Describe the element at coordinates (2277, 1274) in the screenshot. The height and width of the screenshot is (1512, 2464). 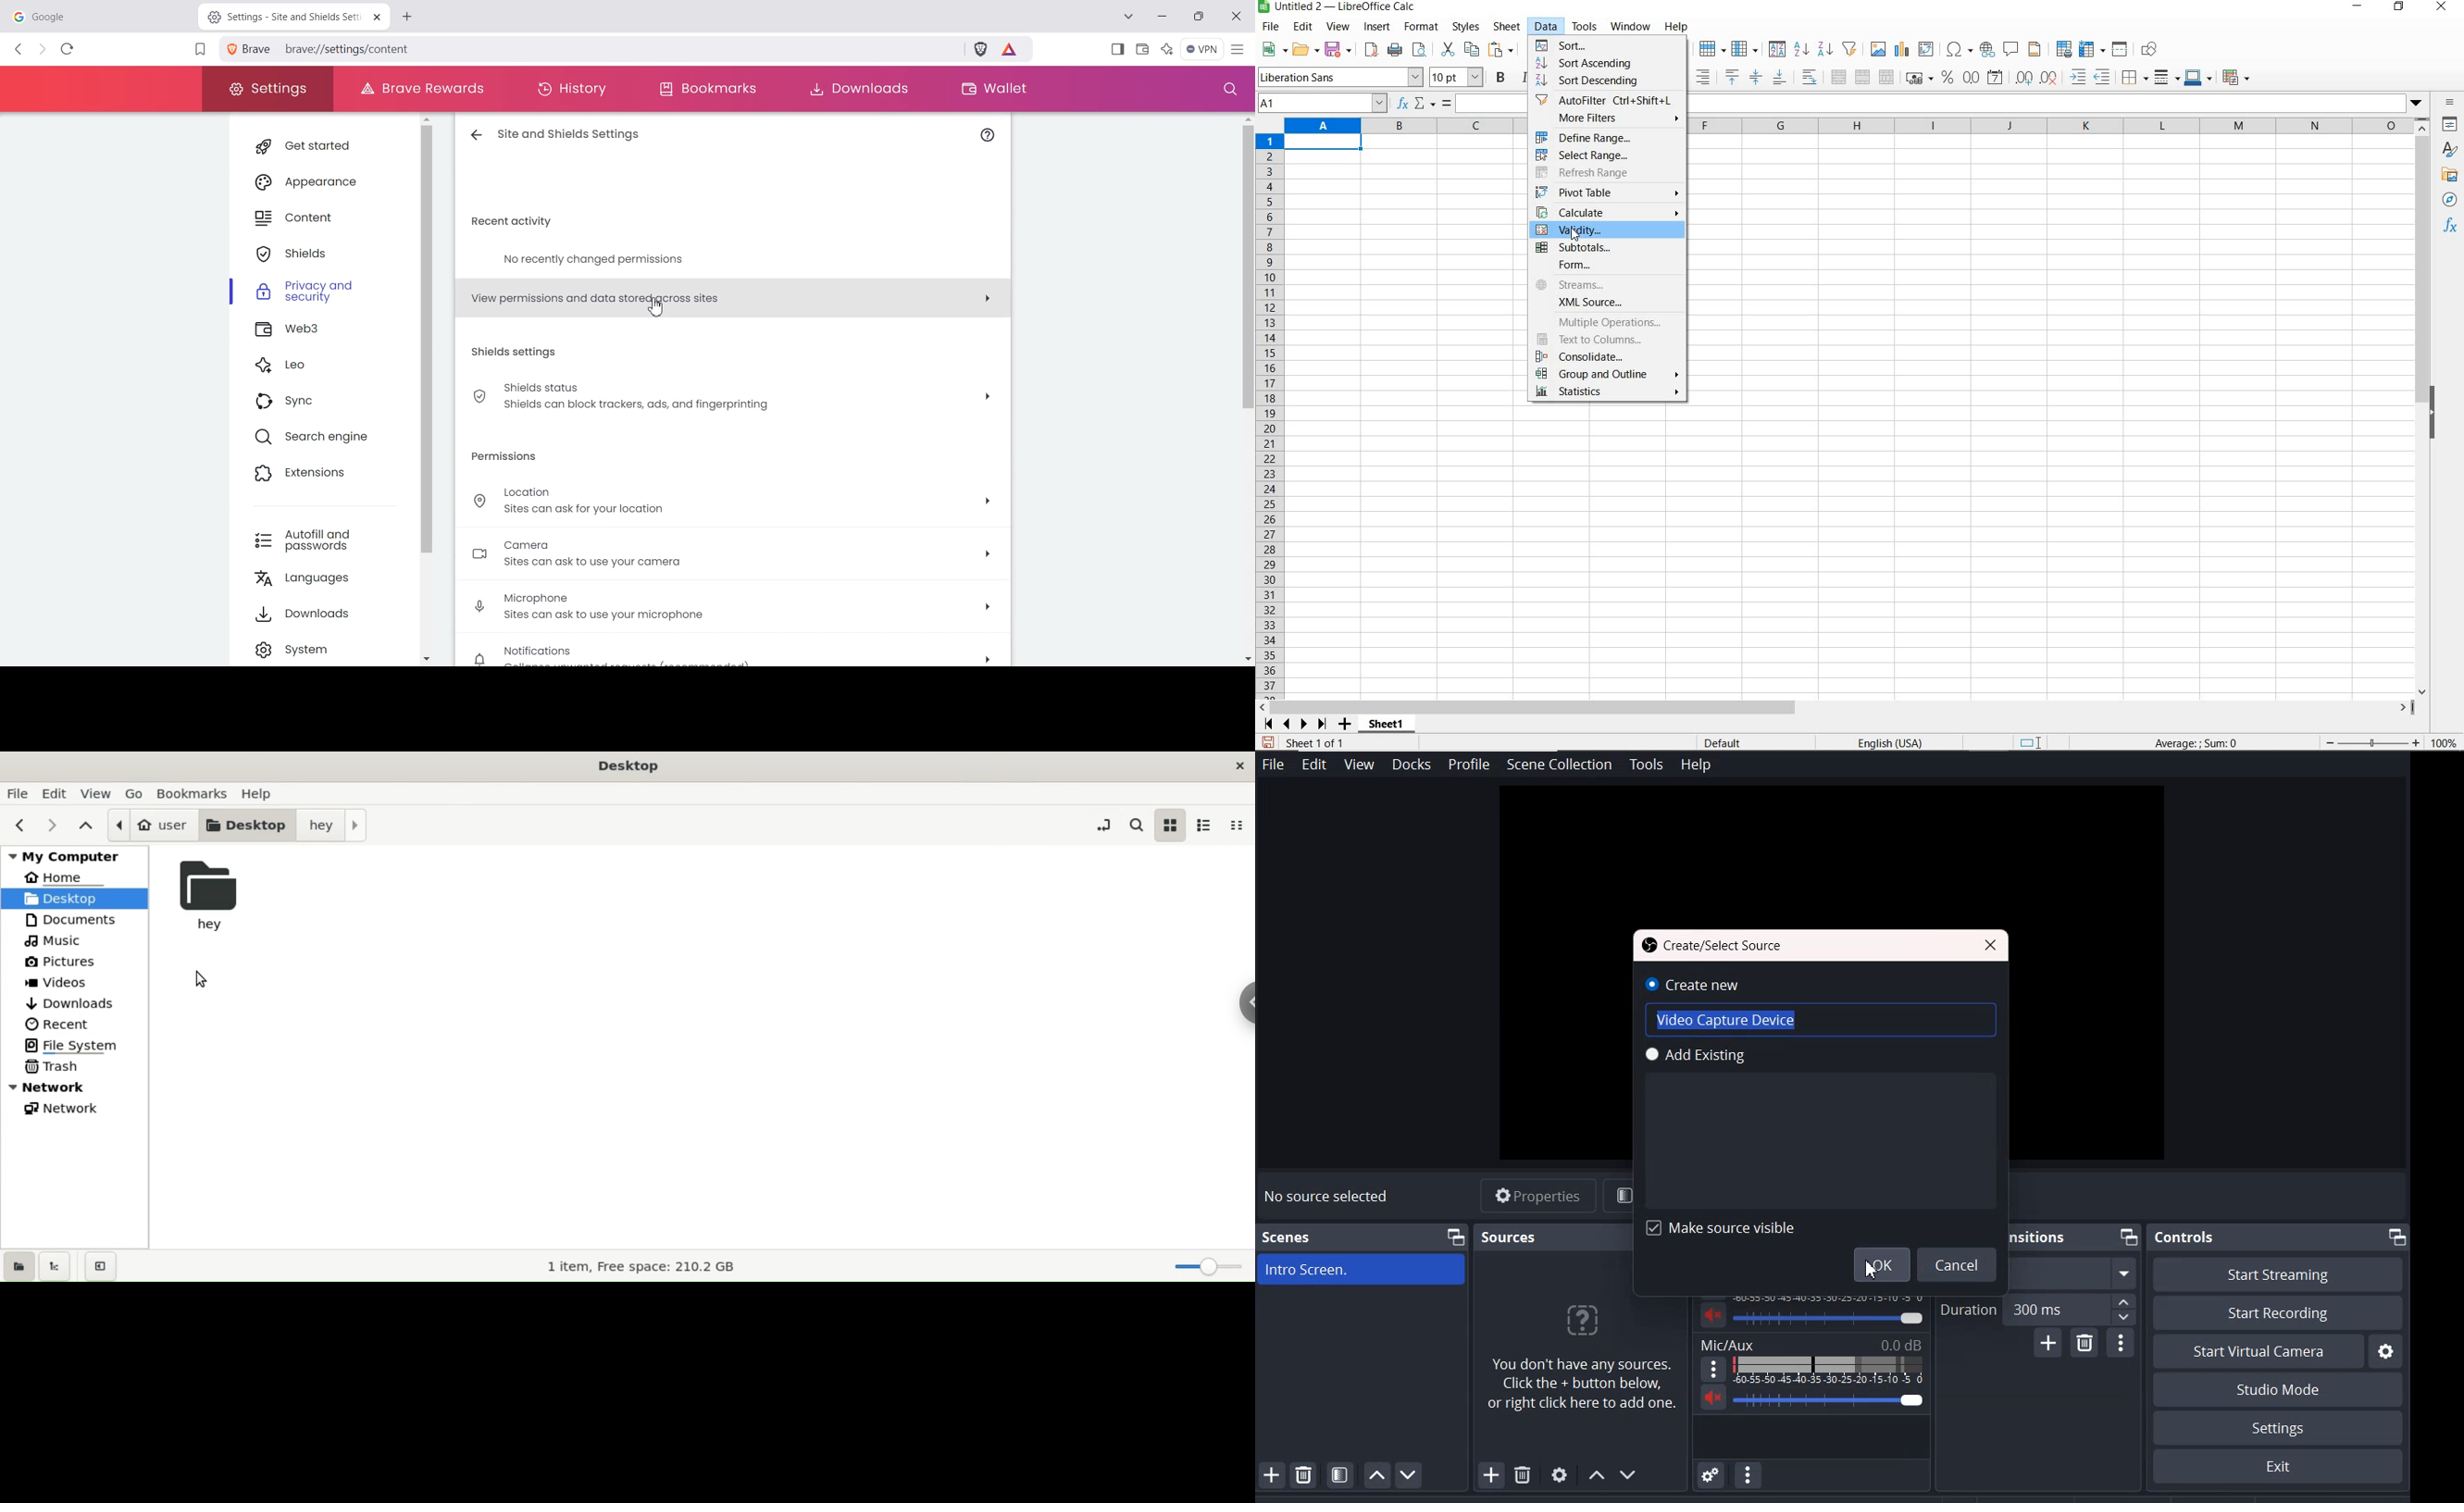
I see `Start Streaming` at that location.